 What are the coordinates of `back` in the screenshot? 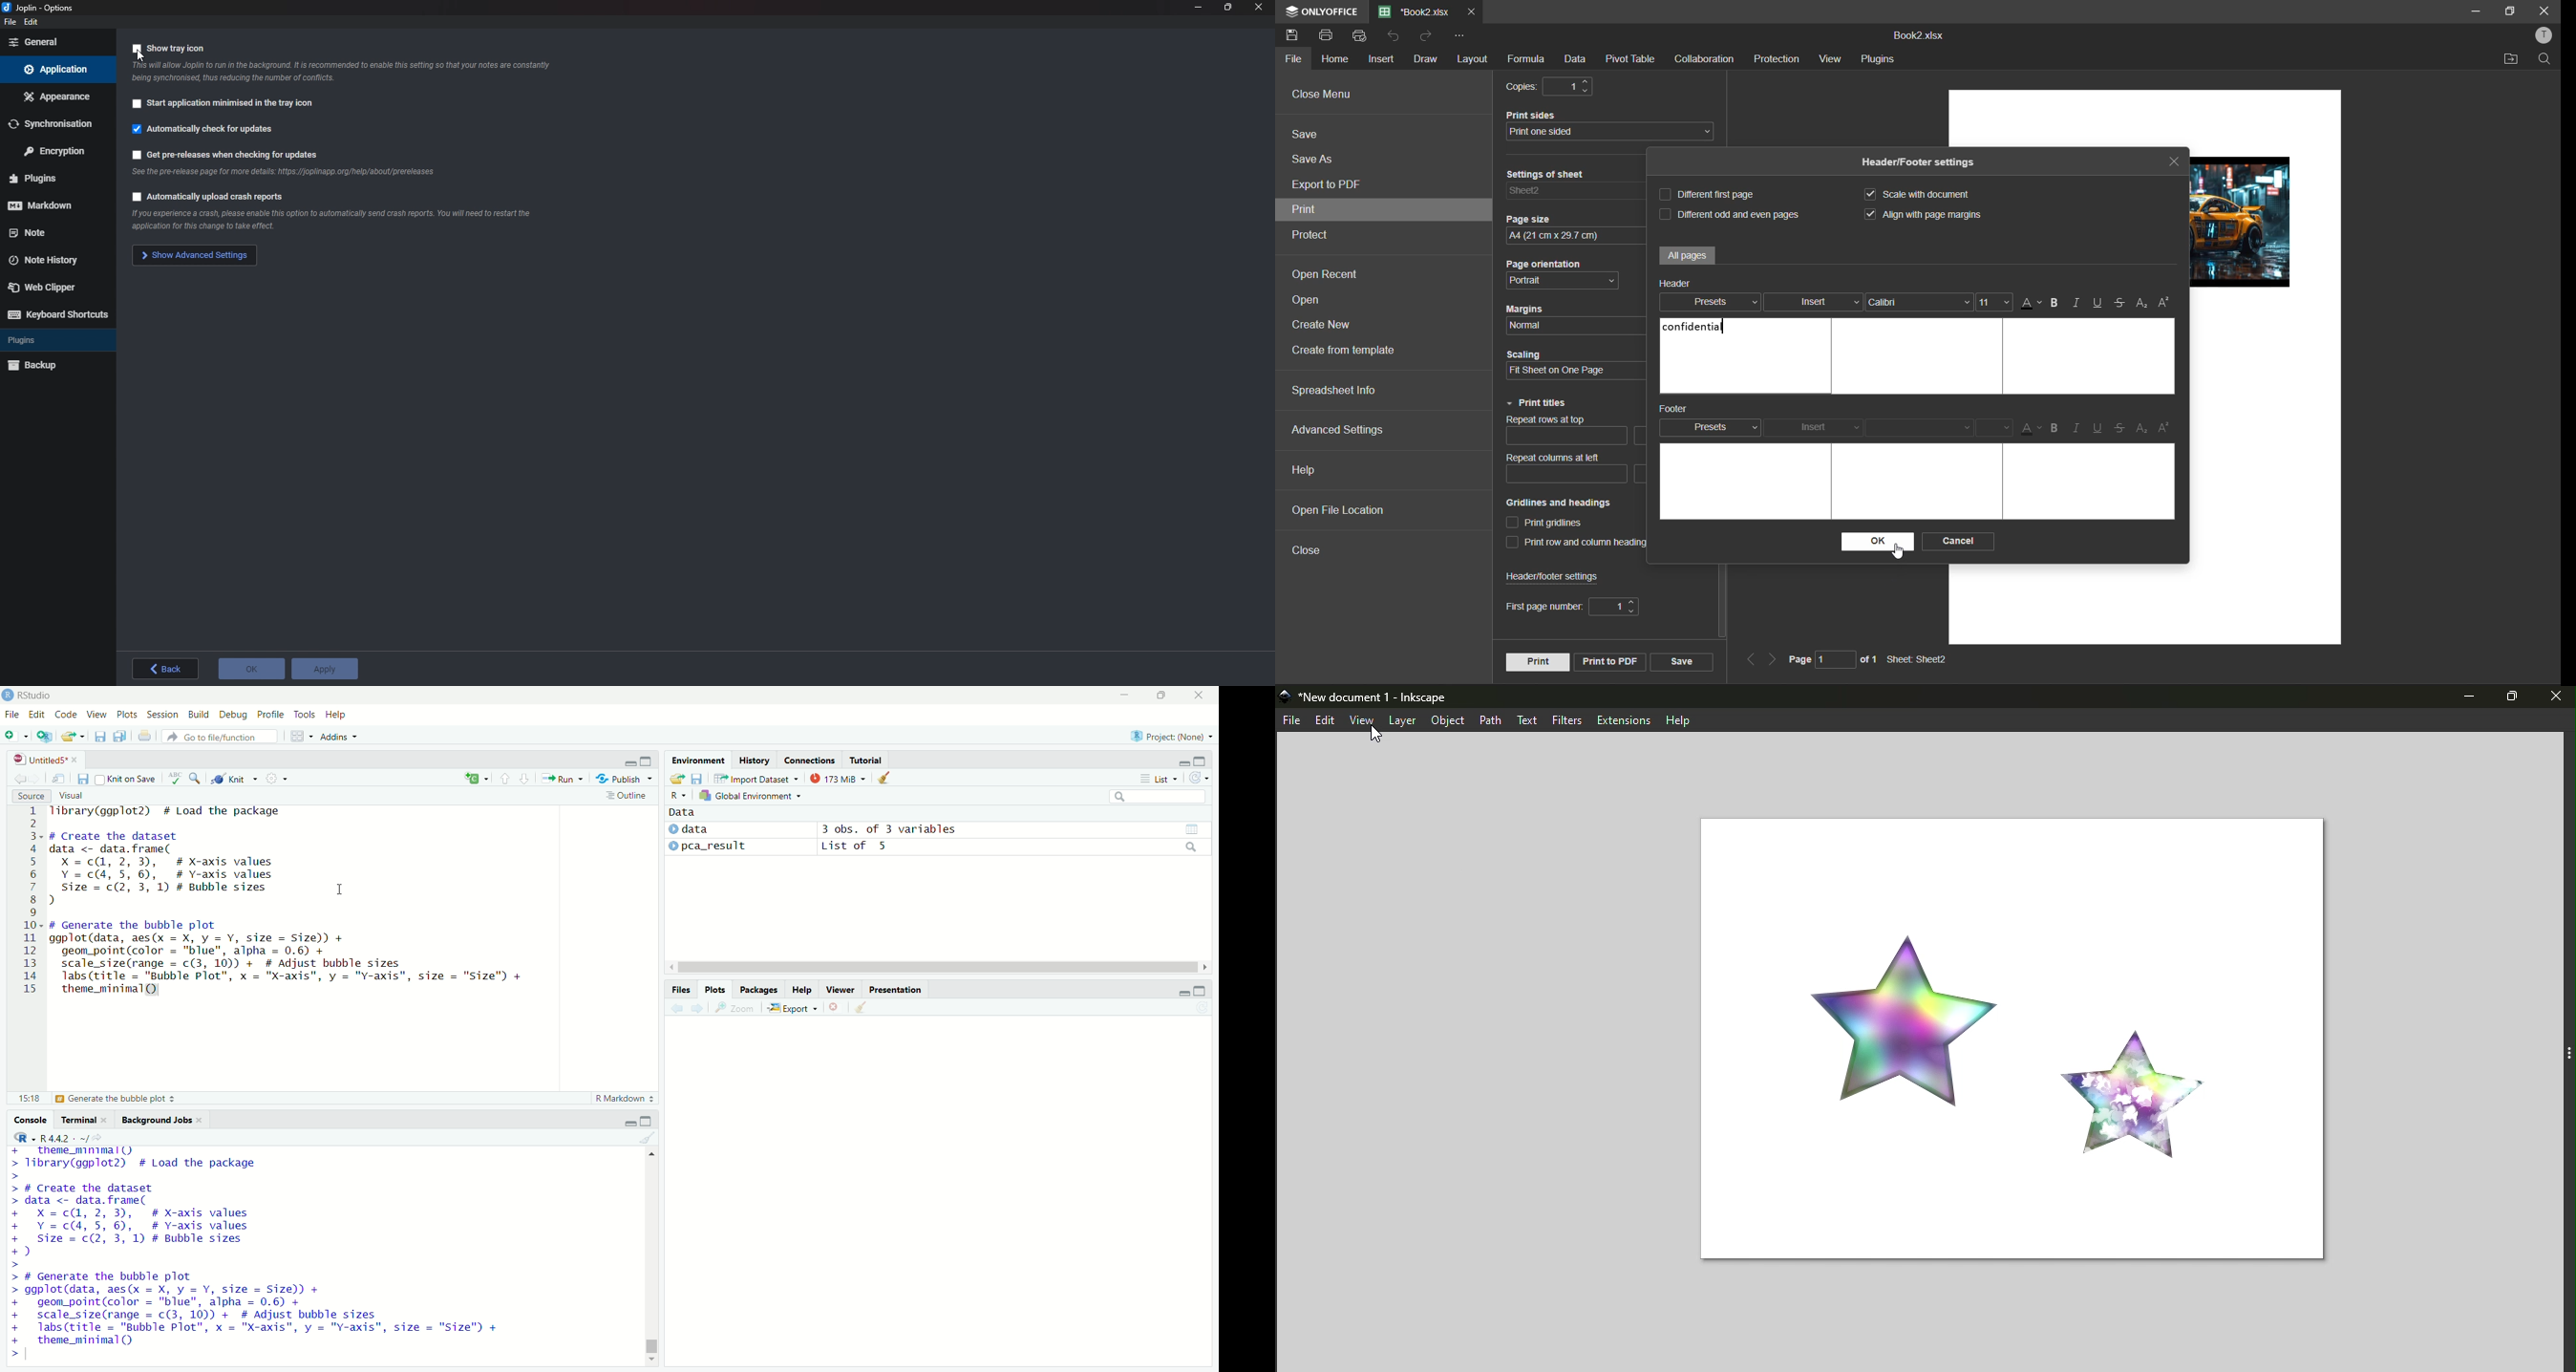 It's located at (168, 669).